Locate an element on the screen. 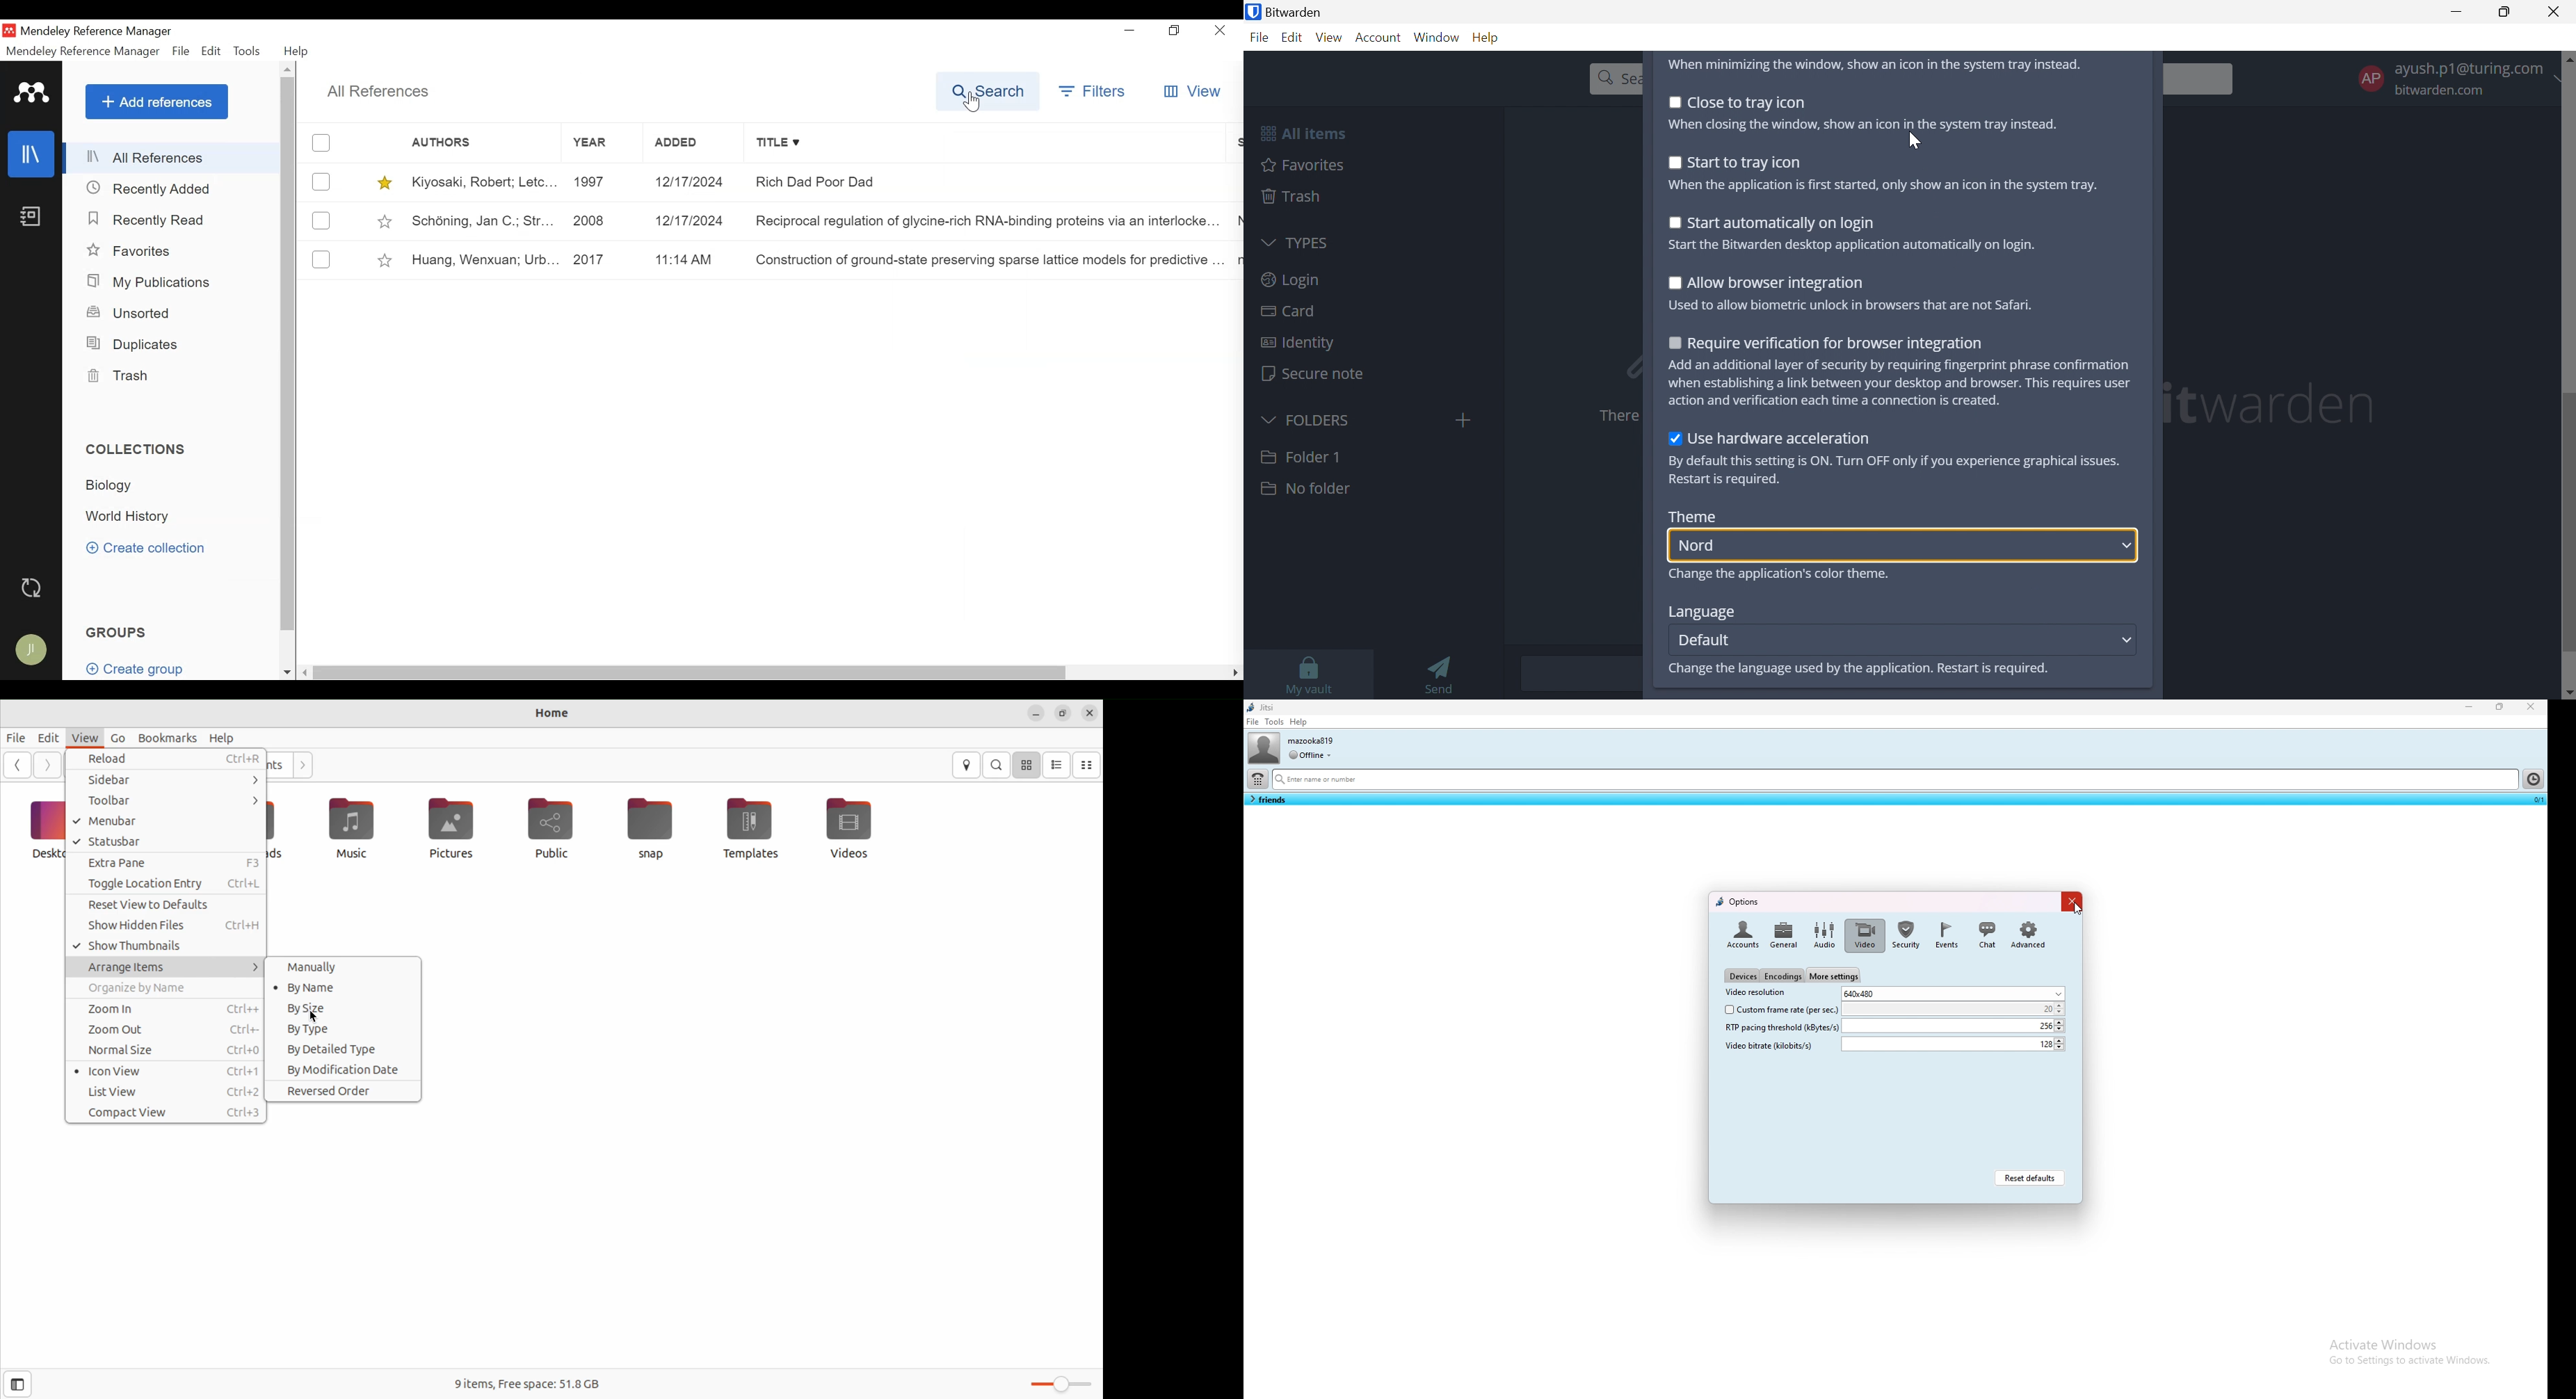 The width and height of the screenshot is (2576, 1400). minimize is located at coordinates (2470, 706).